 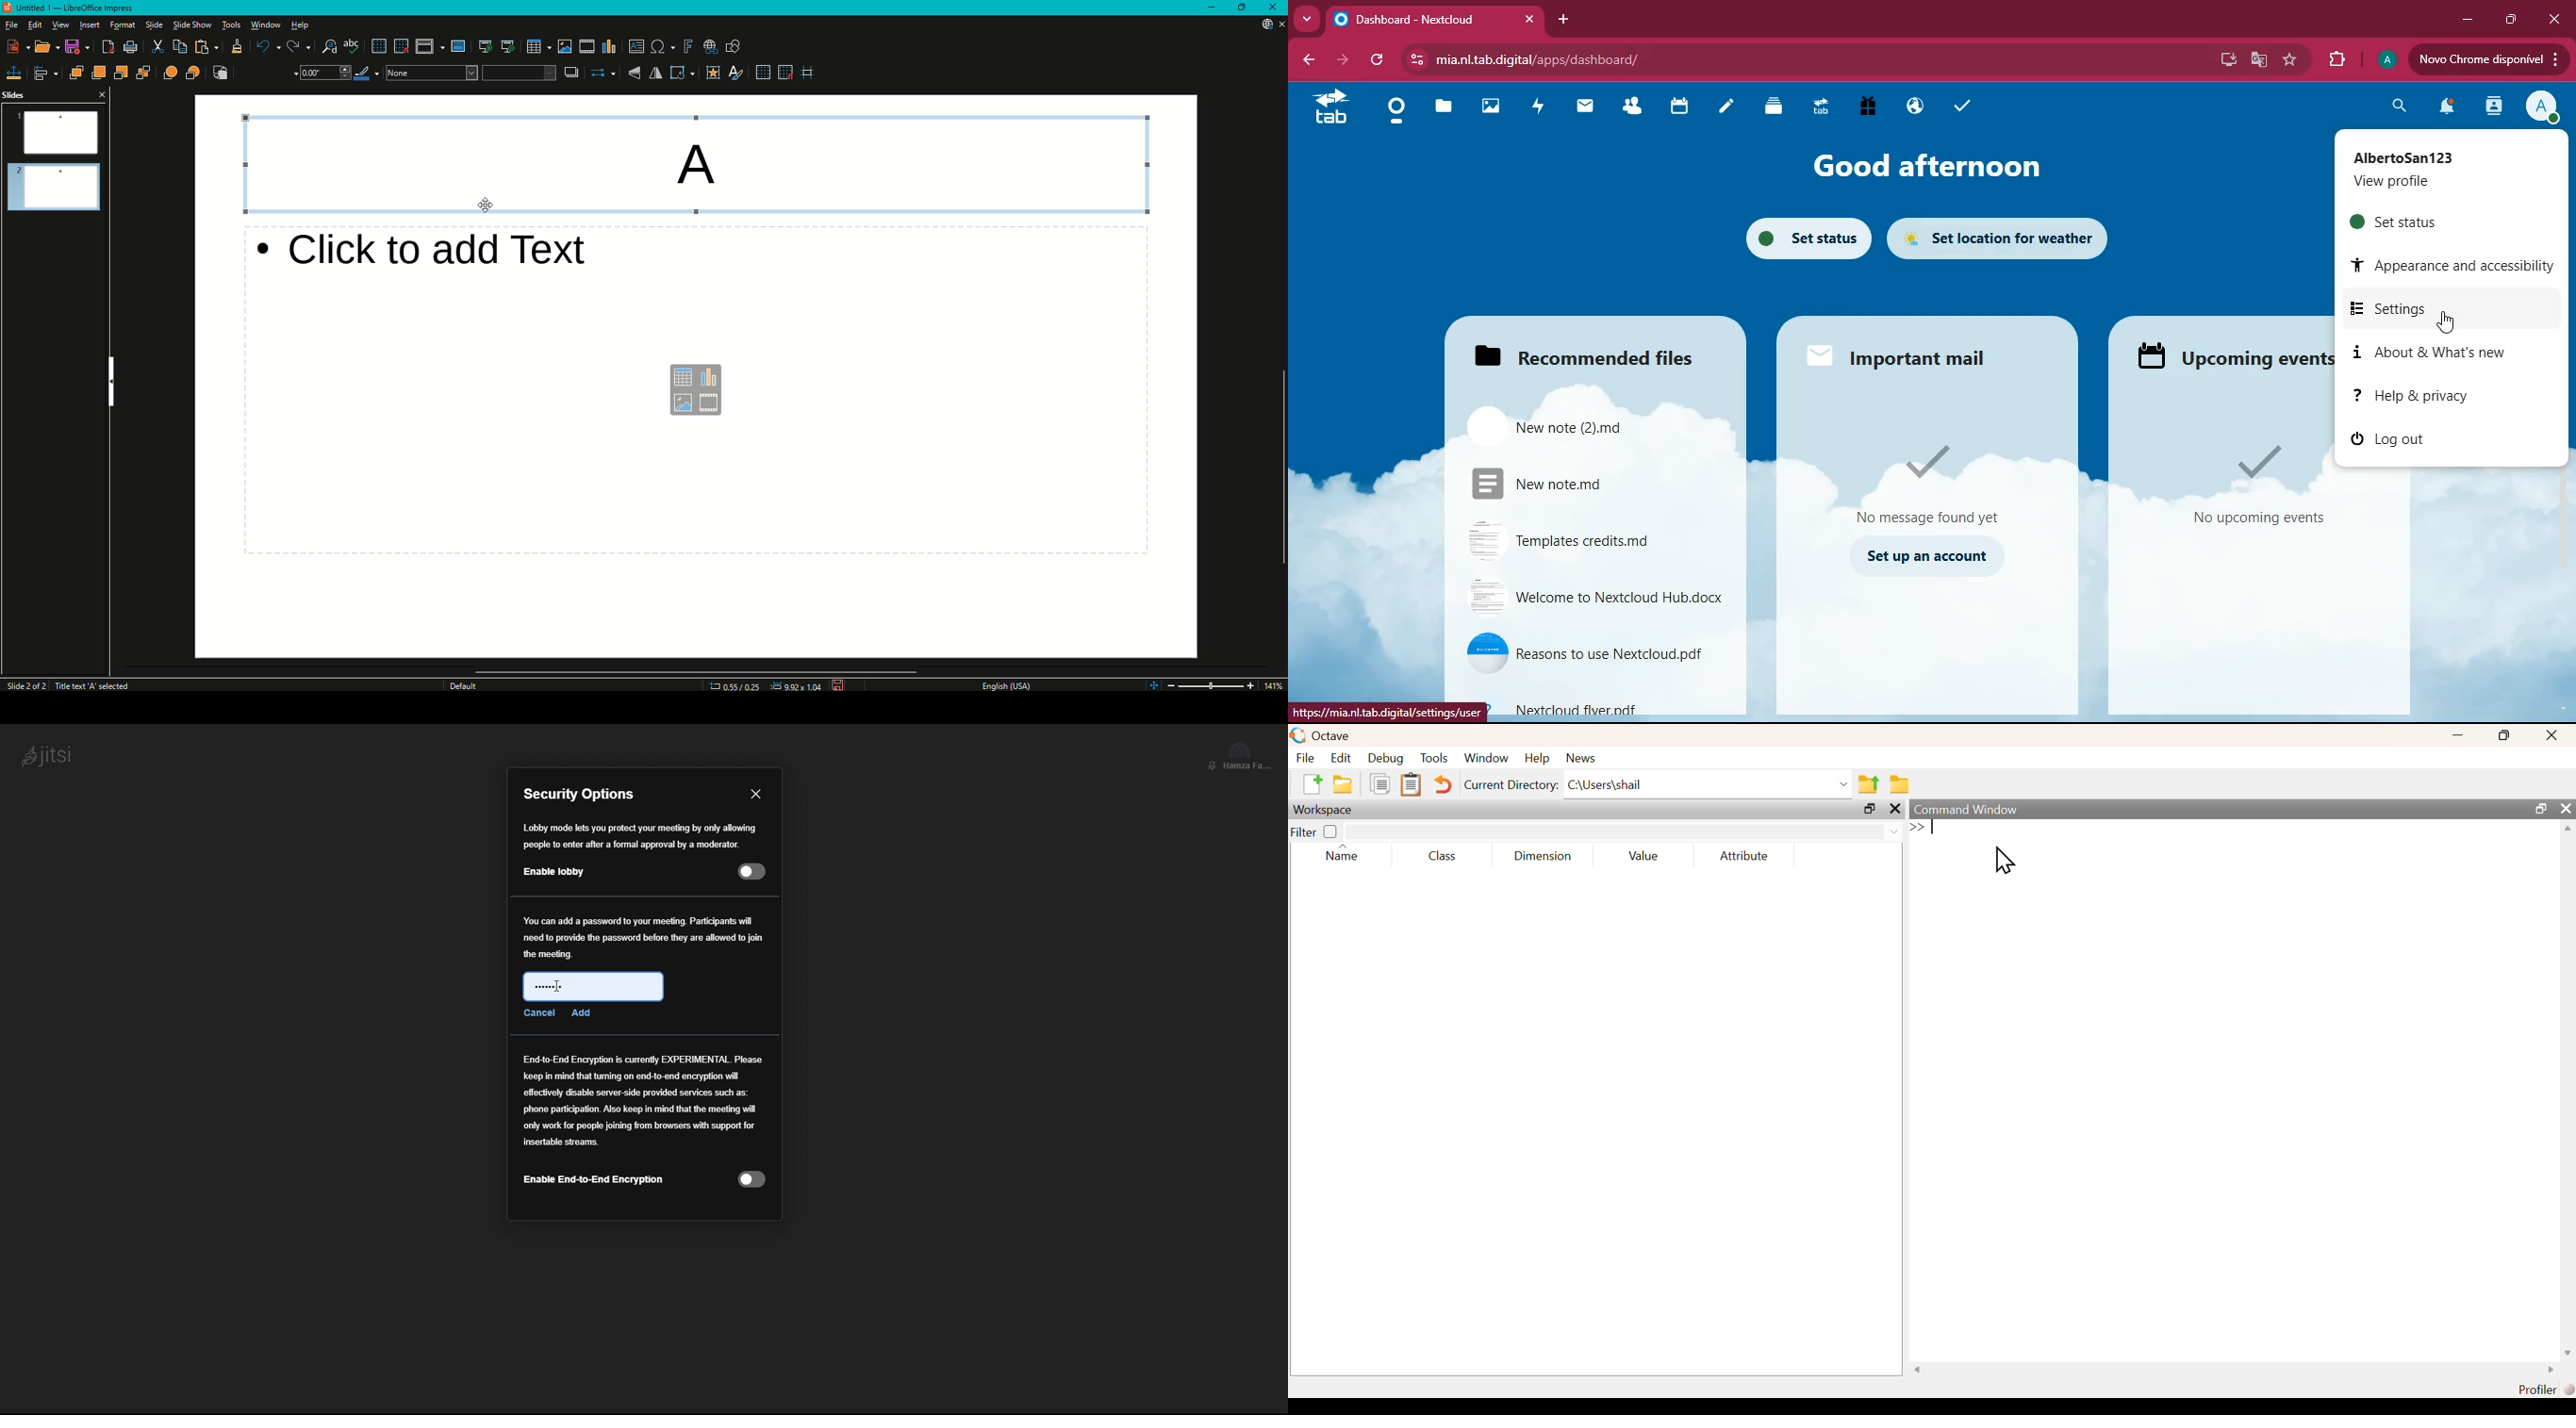 I want to click on Close, so click(x=1271, y=7).